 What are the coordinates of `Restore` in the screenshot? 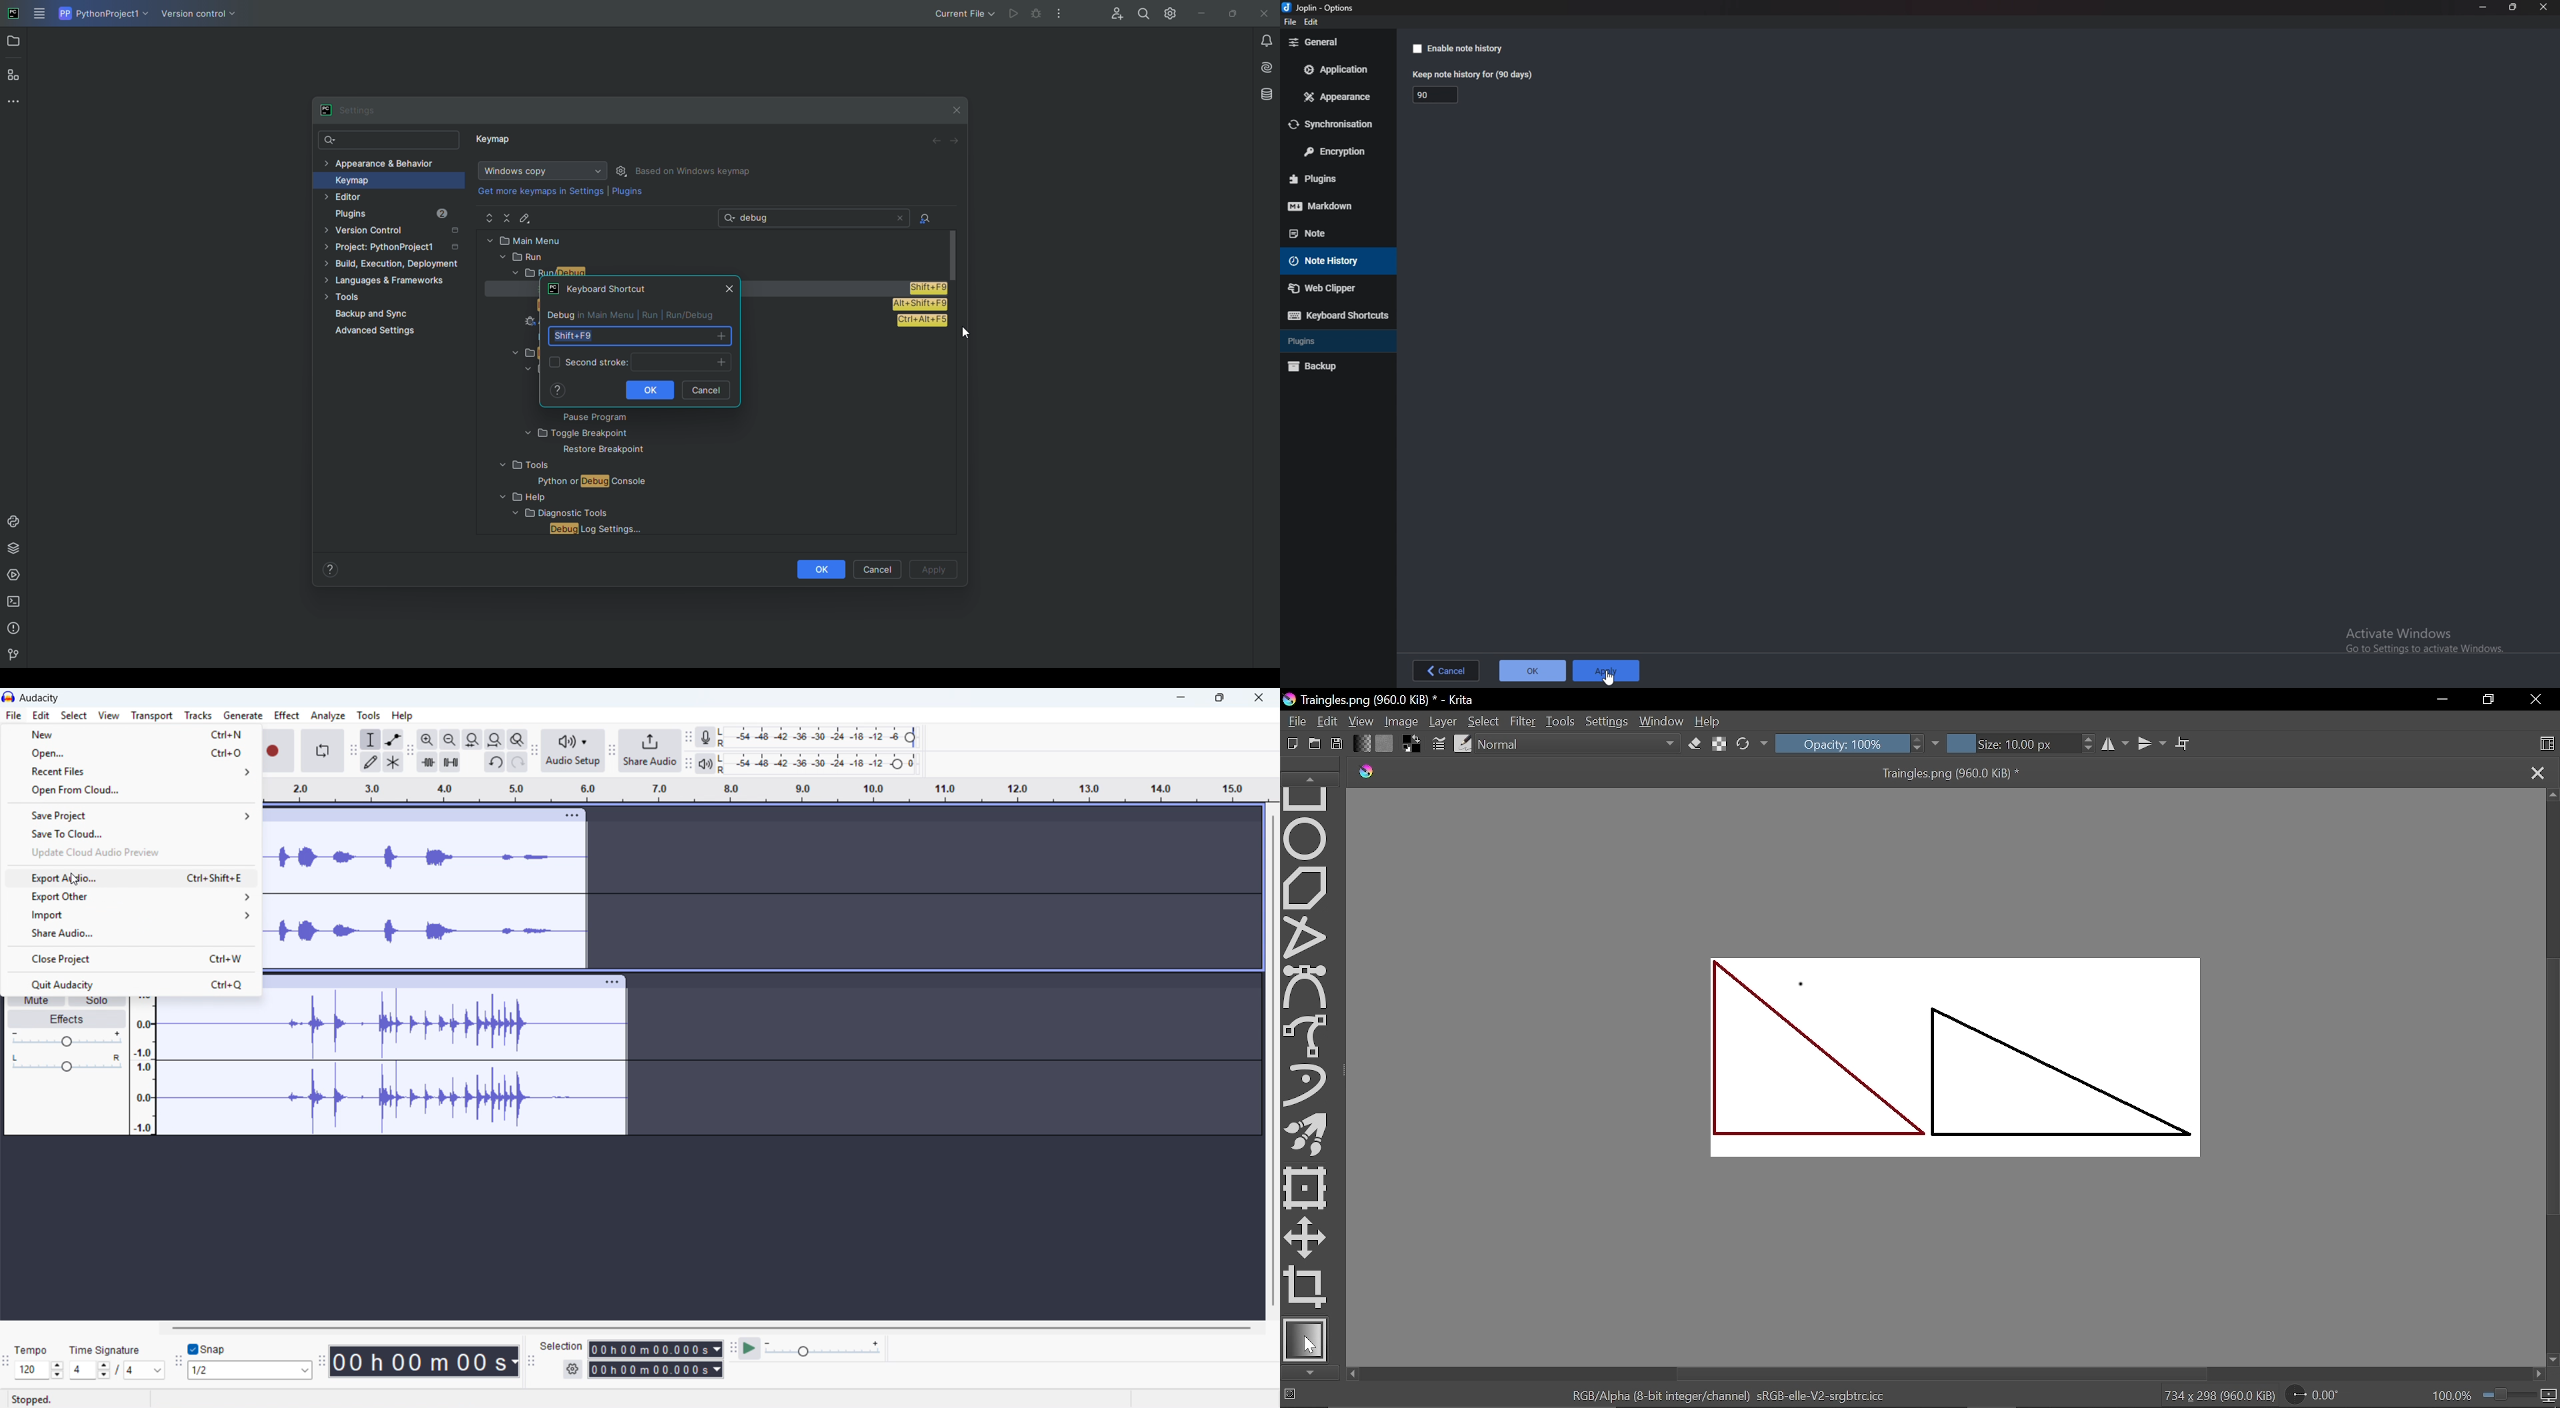 It's located at (1229, 13).